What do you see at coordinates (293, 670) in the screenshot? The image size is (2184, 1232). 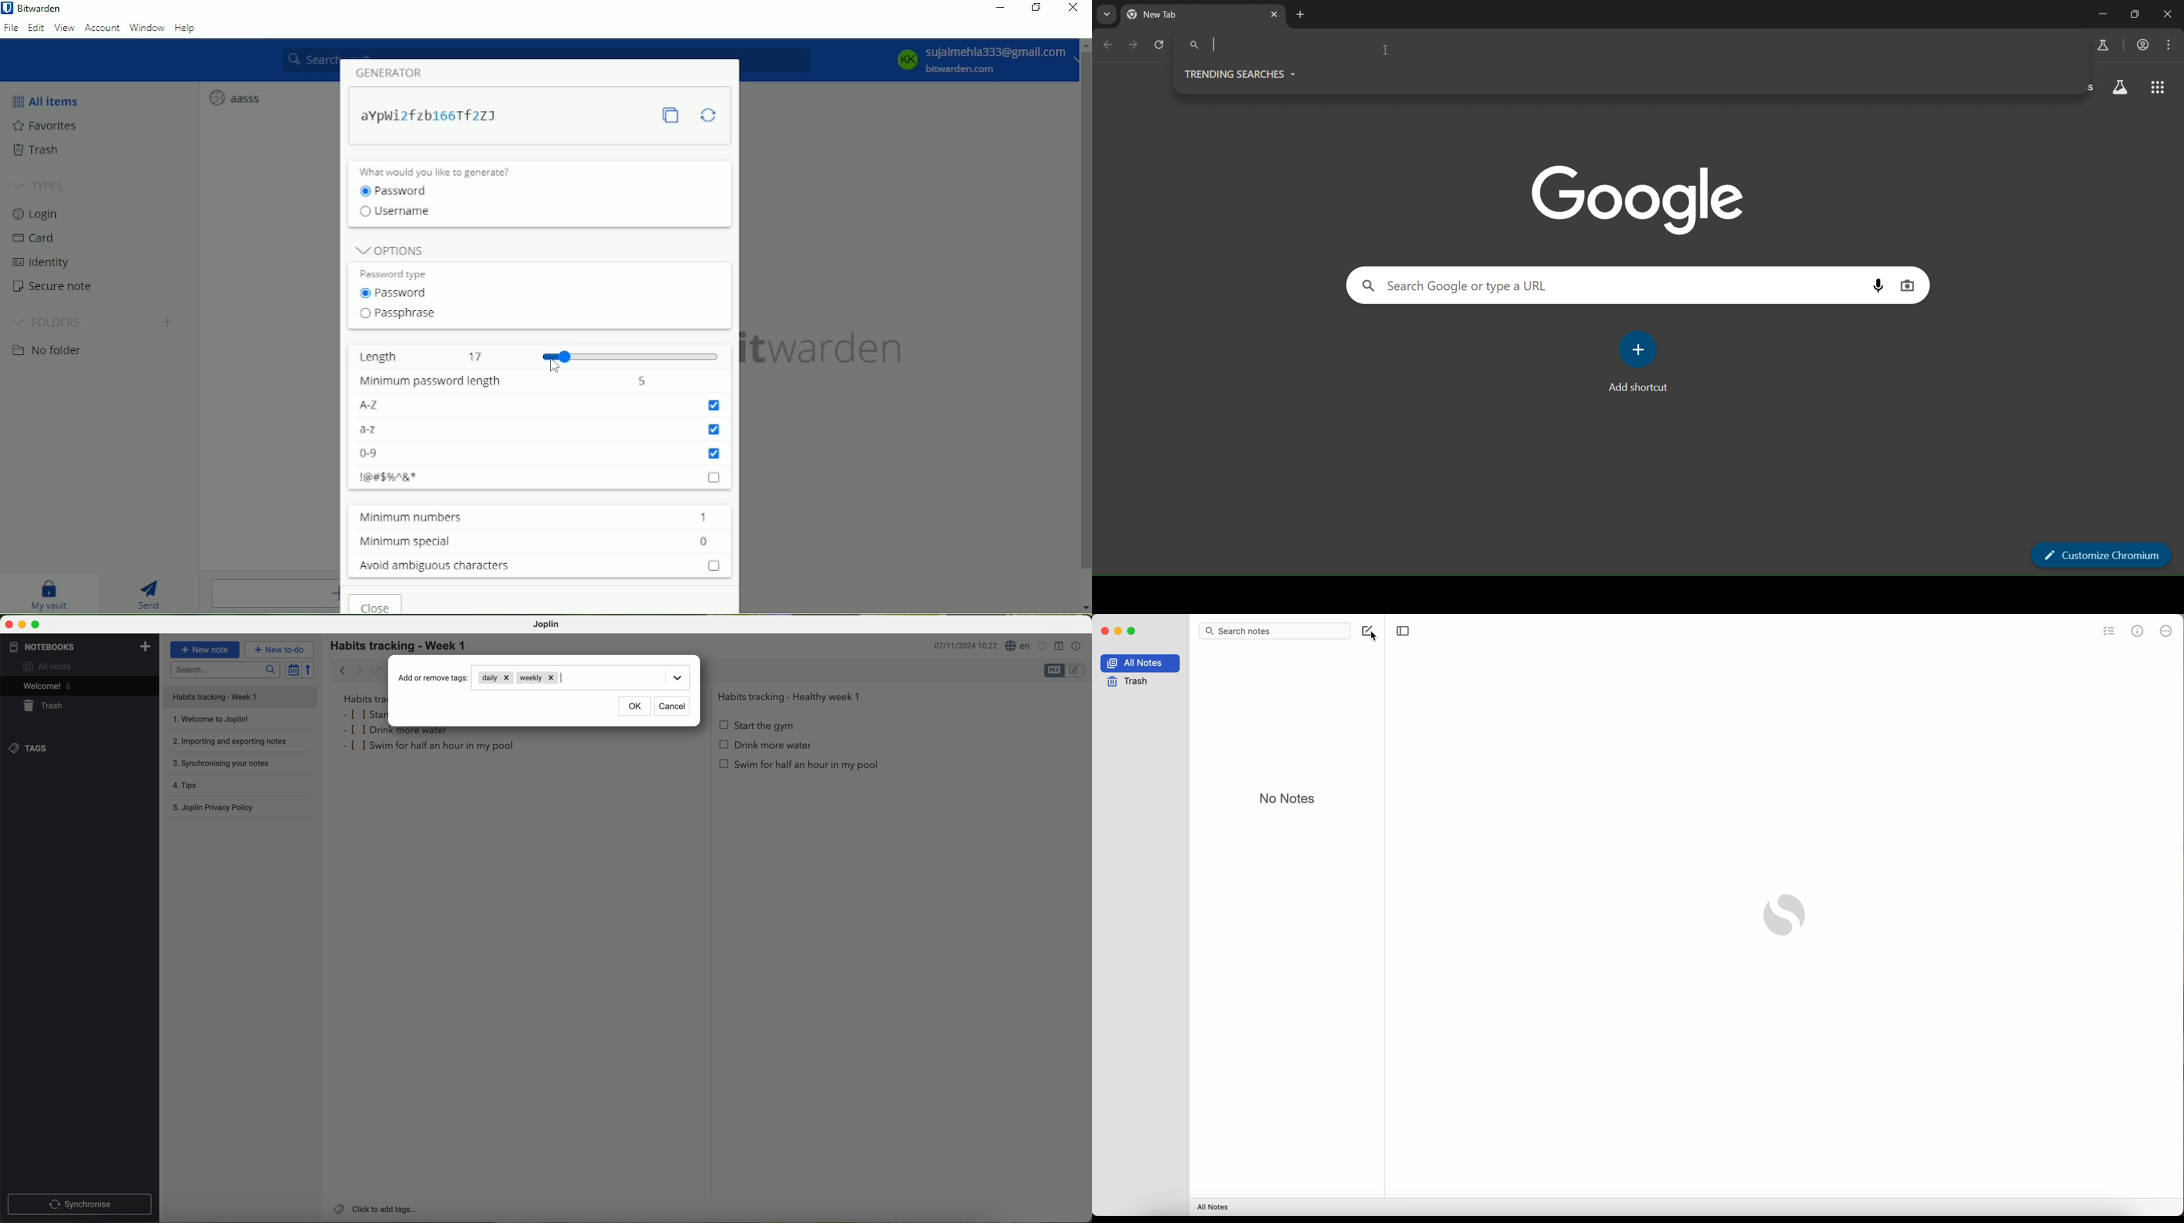 I see `toggle sort order field` at bounding box center [293, 670].